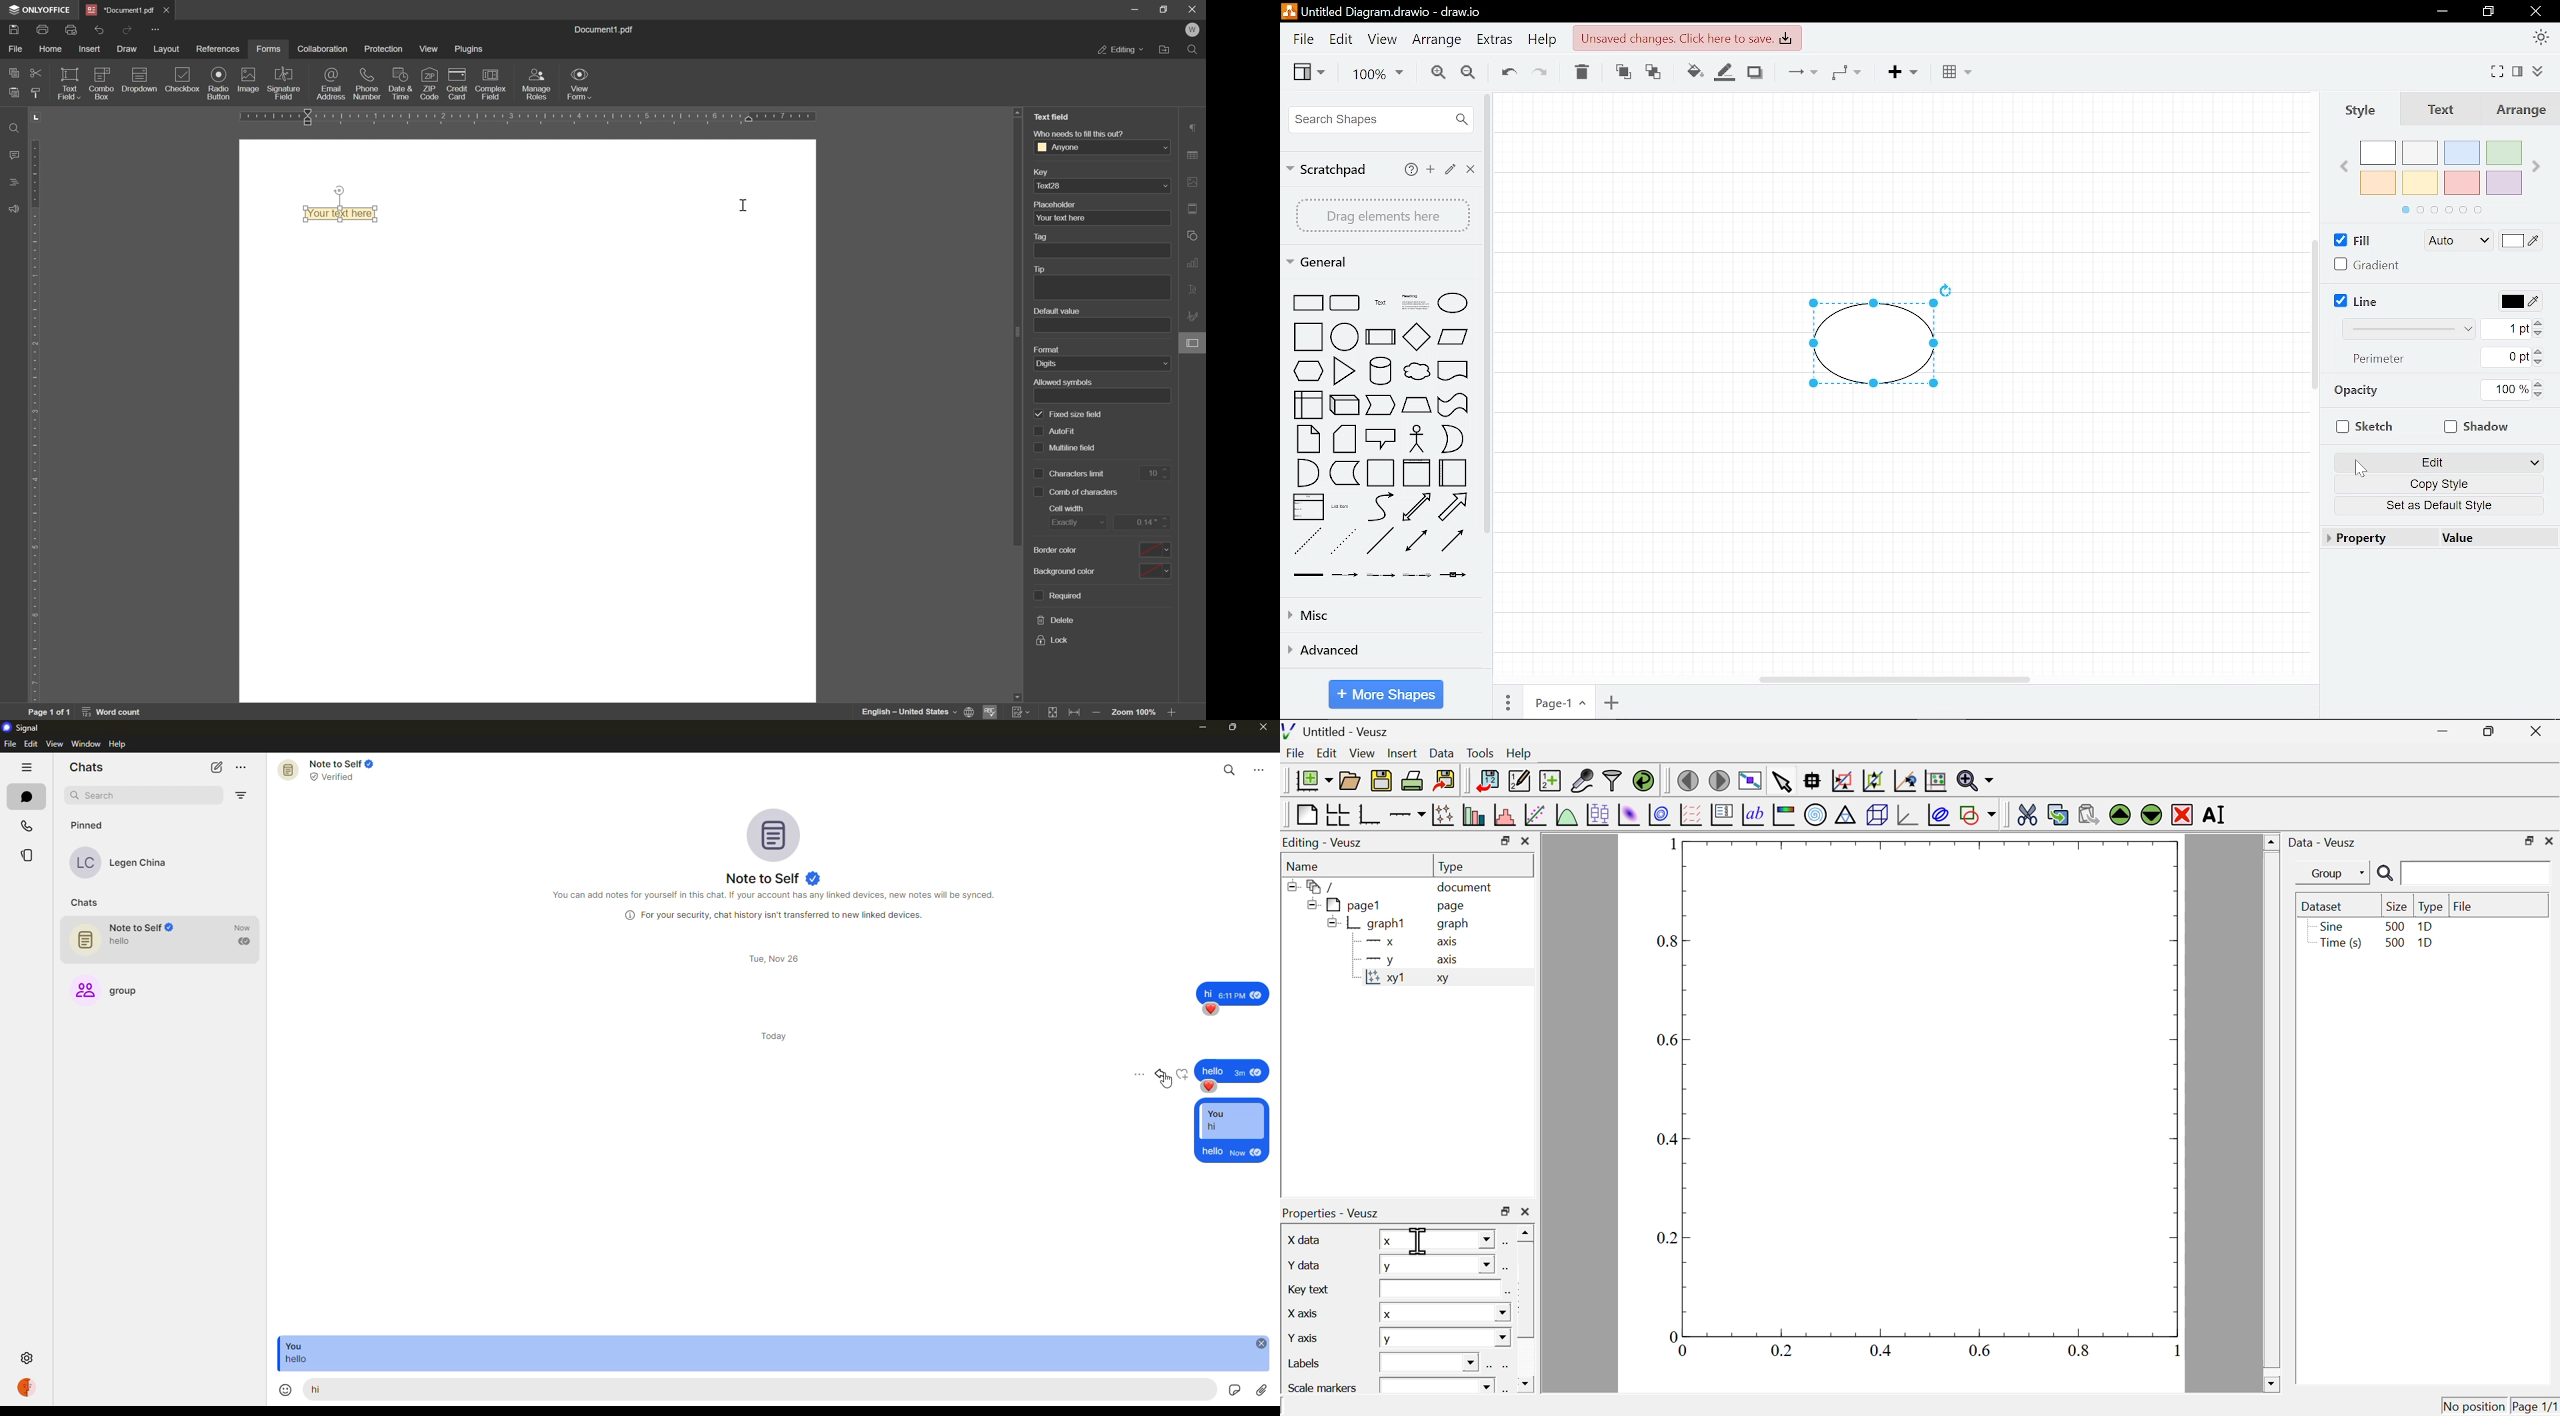 This screenshot has width=2576, height=1428. I want to click on View, so click(1309, 73).